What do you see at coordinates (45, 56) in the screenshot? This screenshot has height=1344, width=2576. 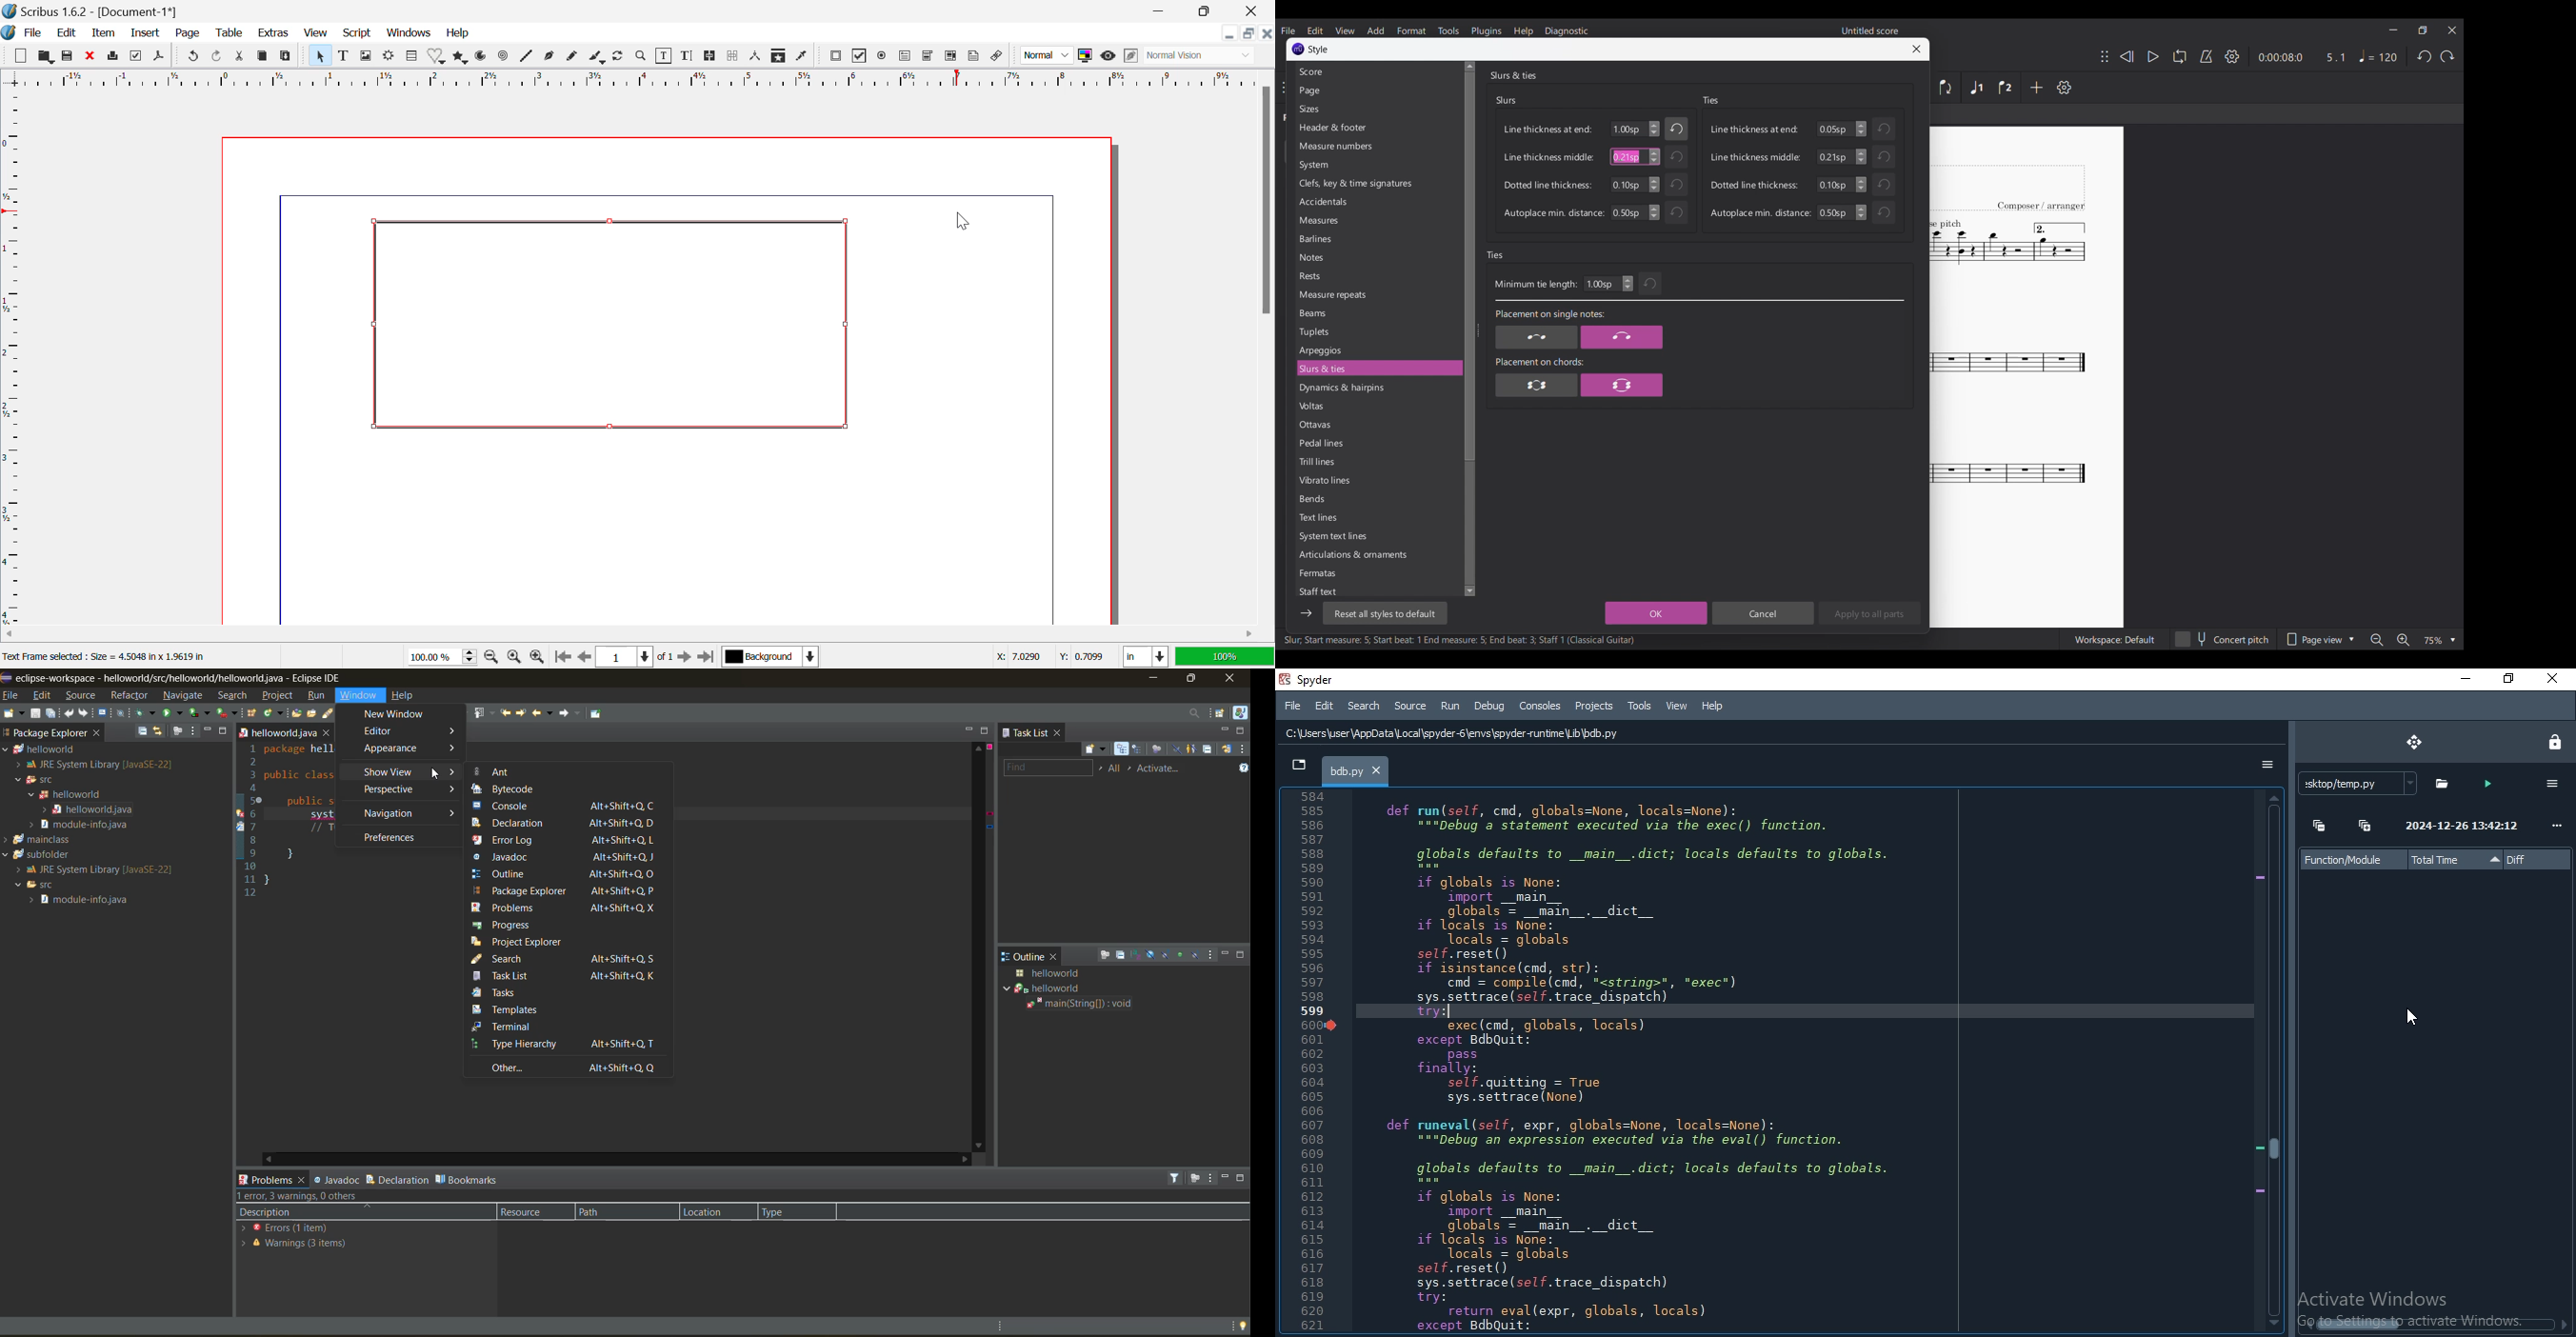 I see `Open` at bounding box center [45, 56].